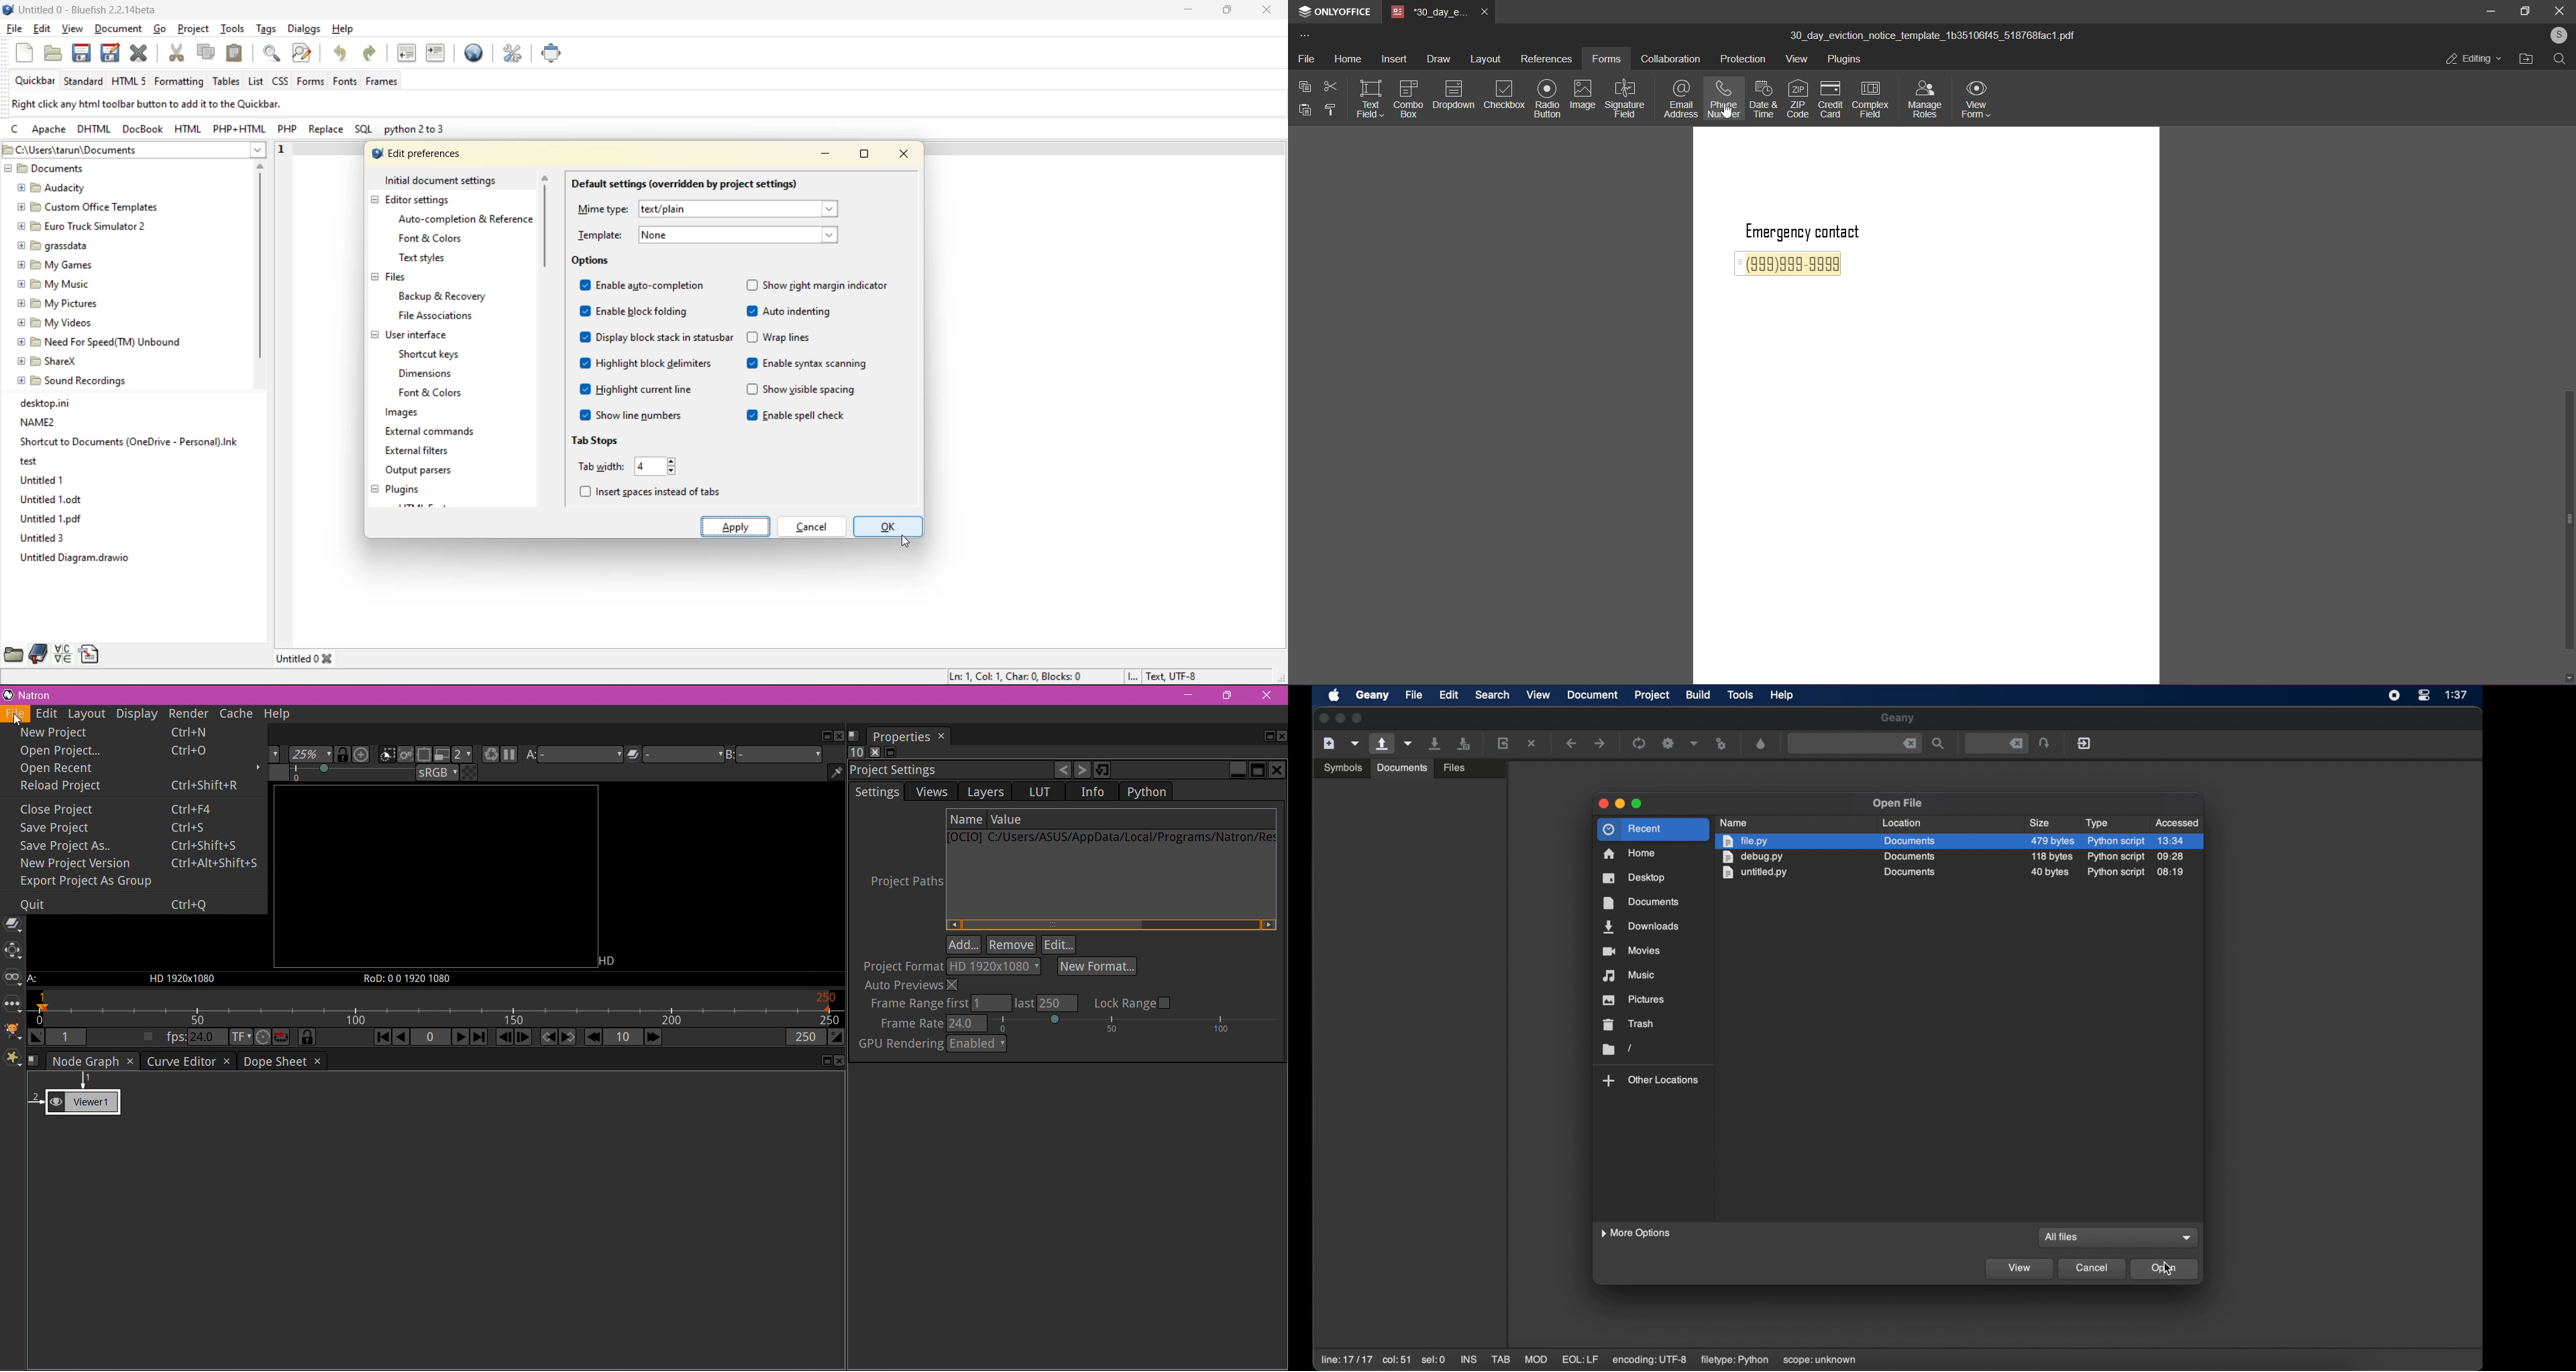  What do you see at coordinates (514, 54) in the screenshot?
I see `edit preferences` at bounding box center [514, 54].